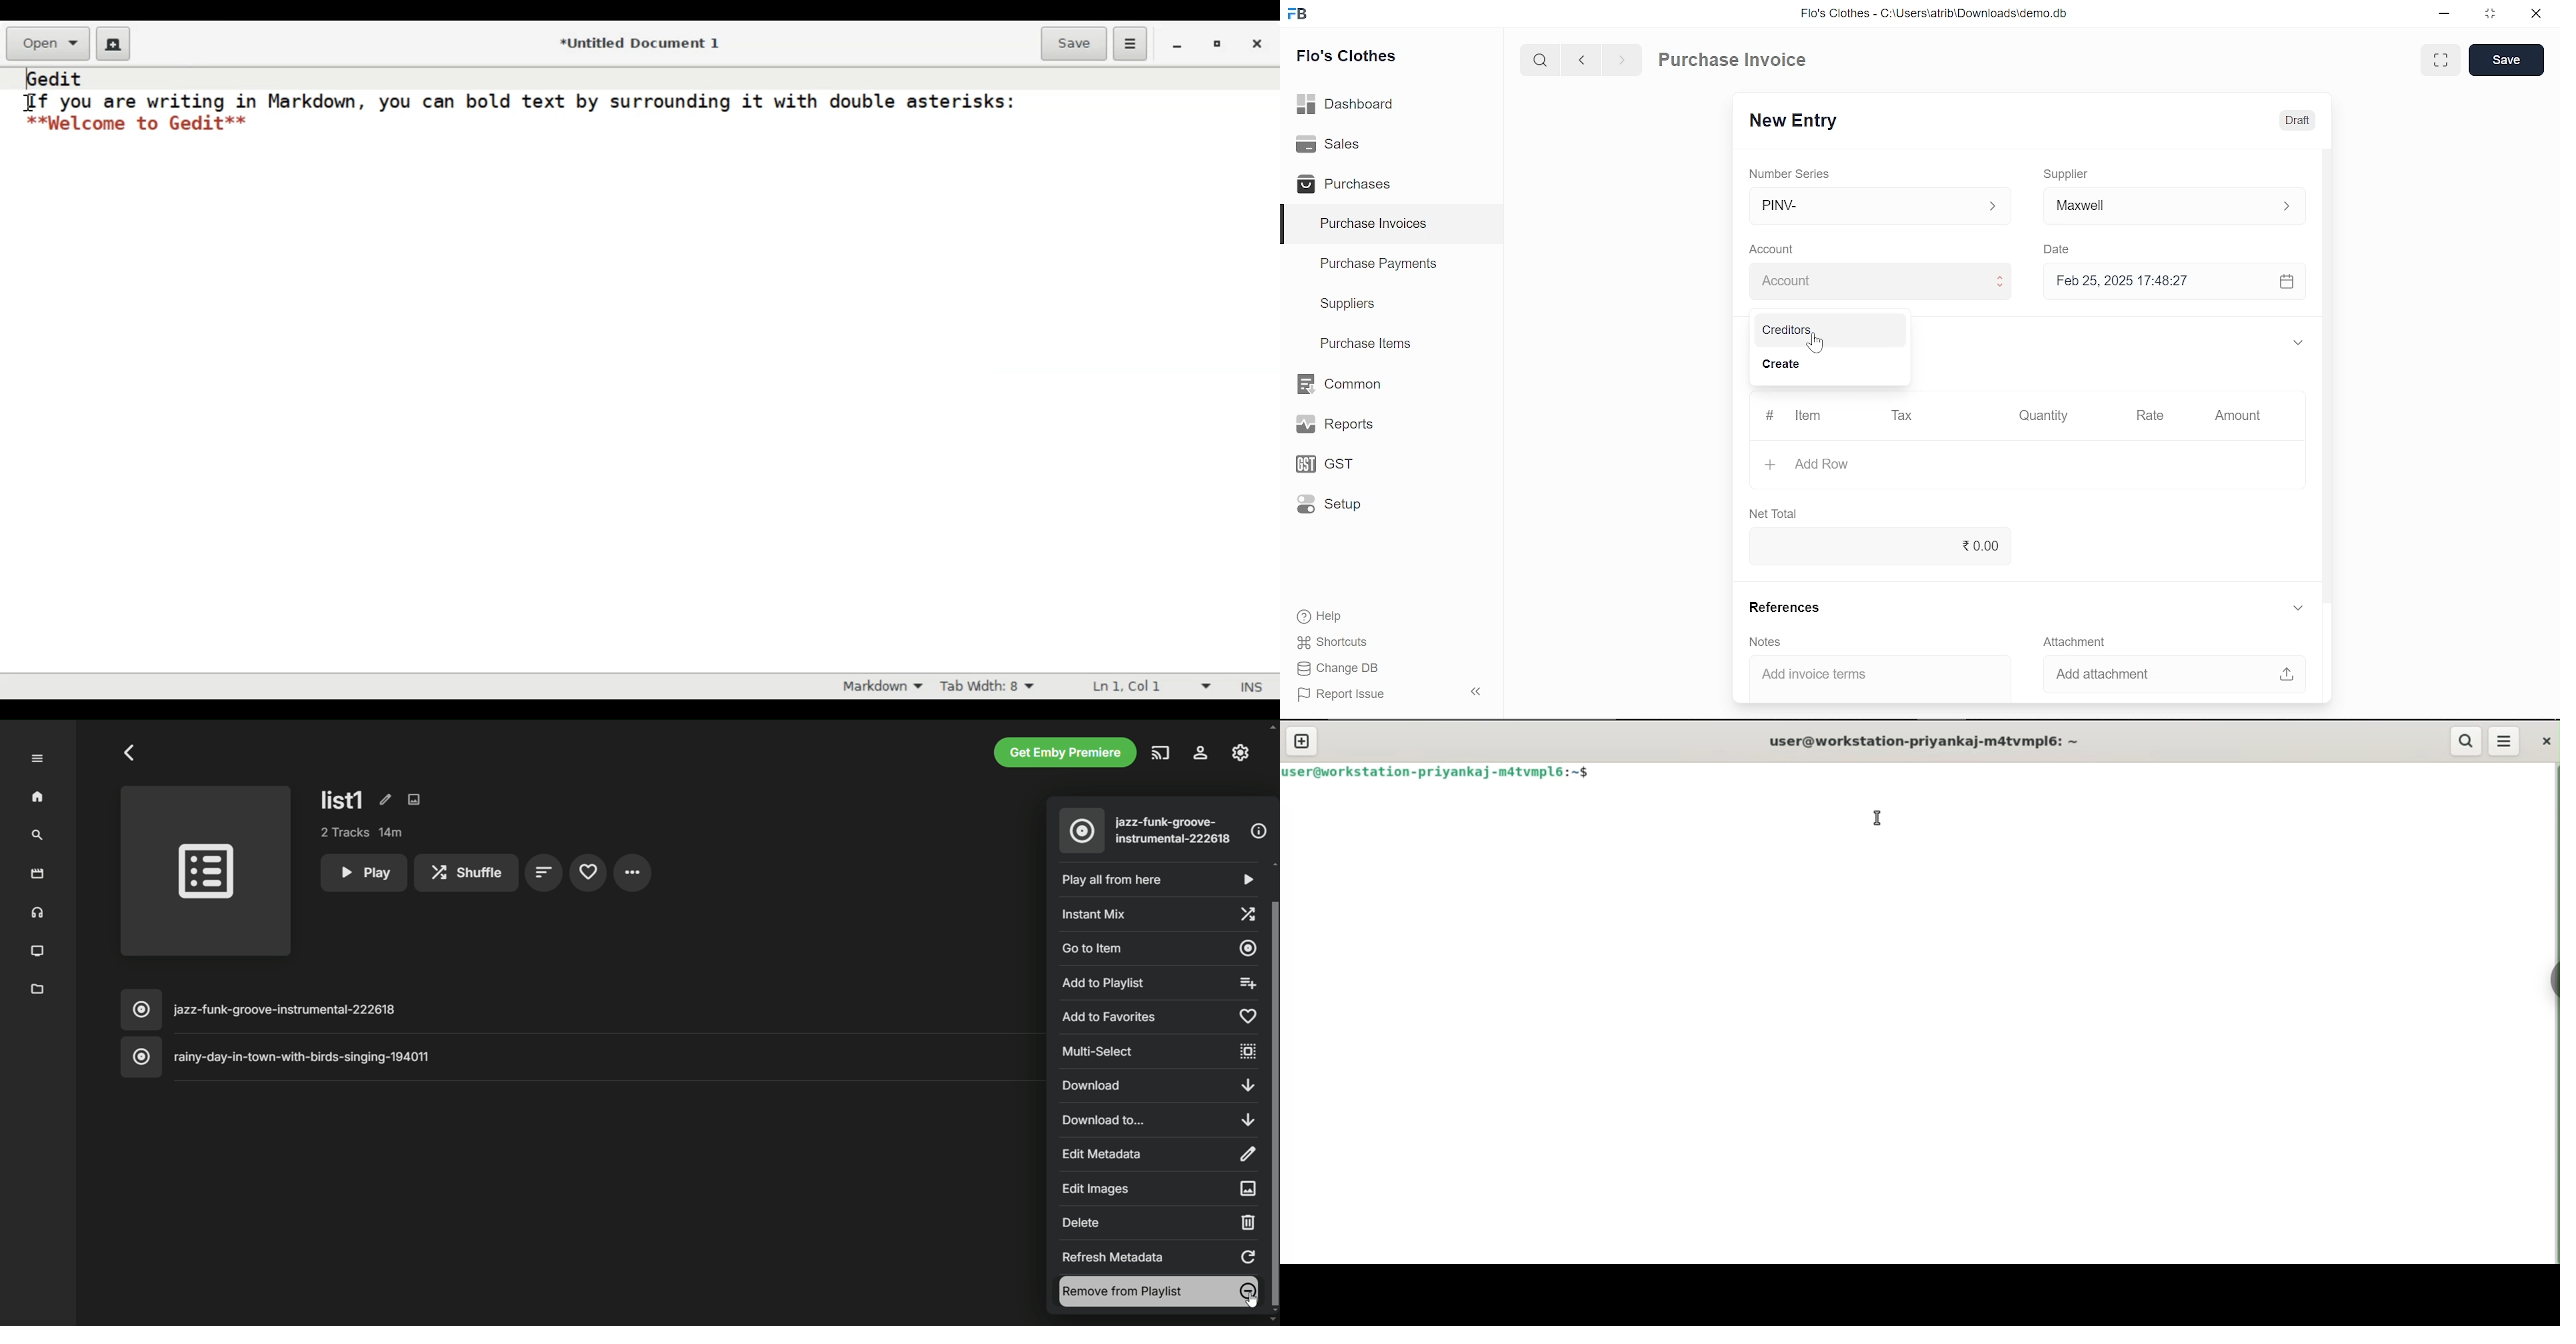 This screenshot has width=2576, height=1344. I want to click on next, so click(1622, 63).